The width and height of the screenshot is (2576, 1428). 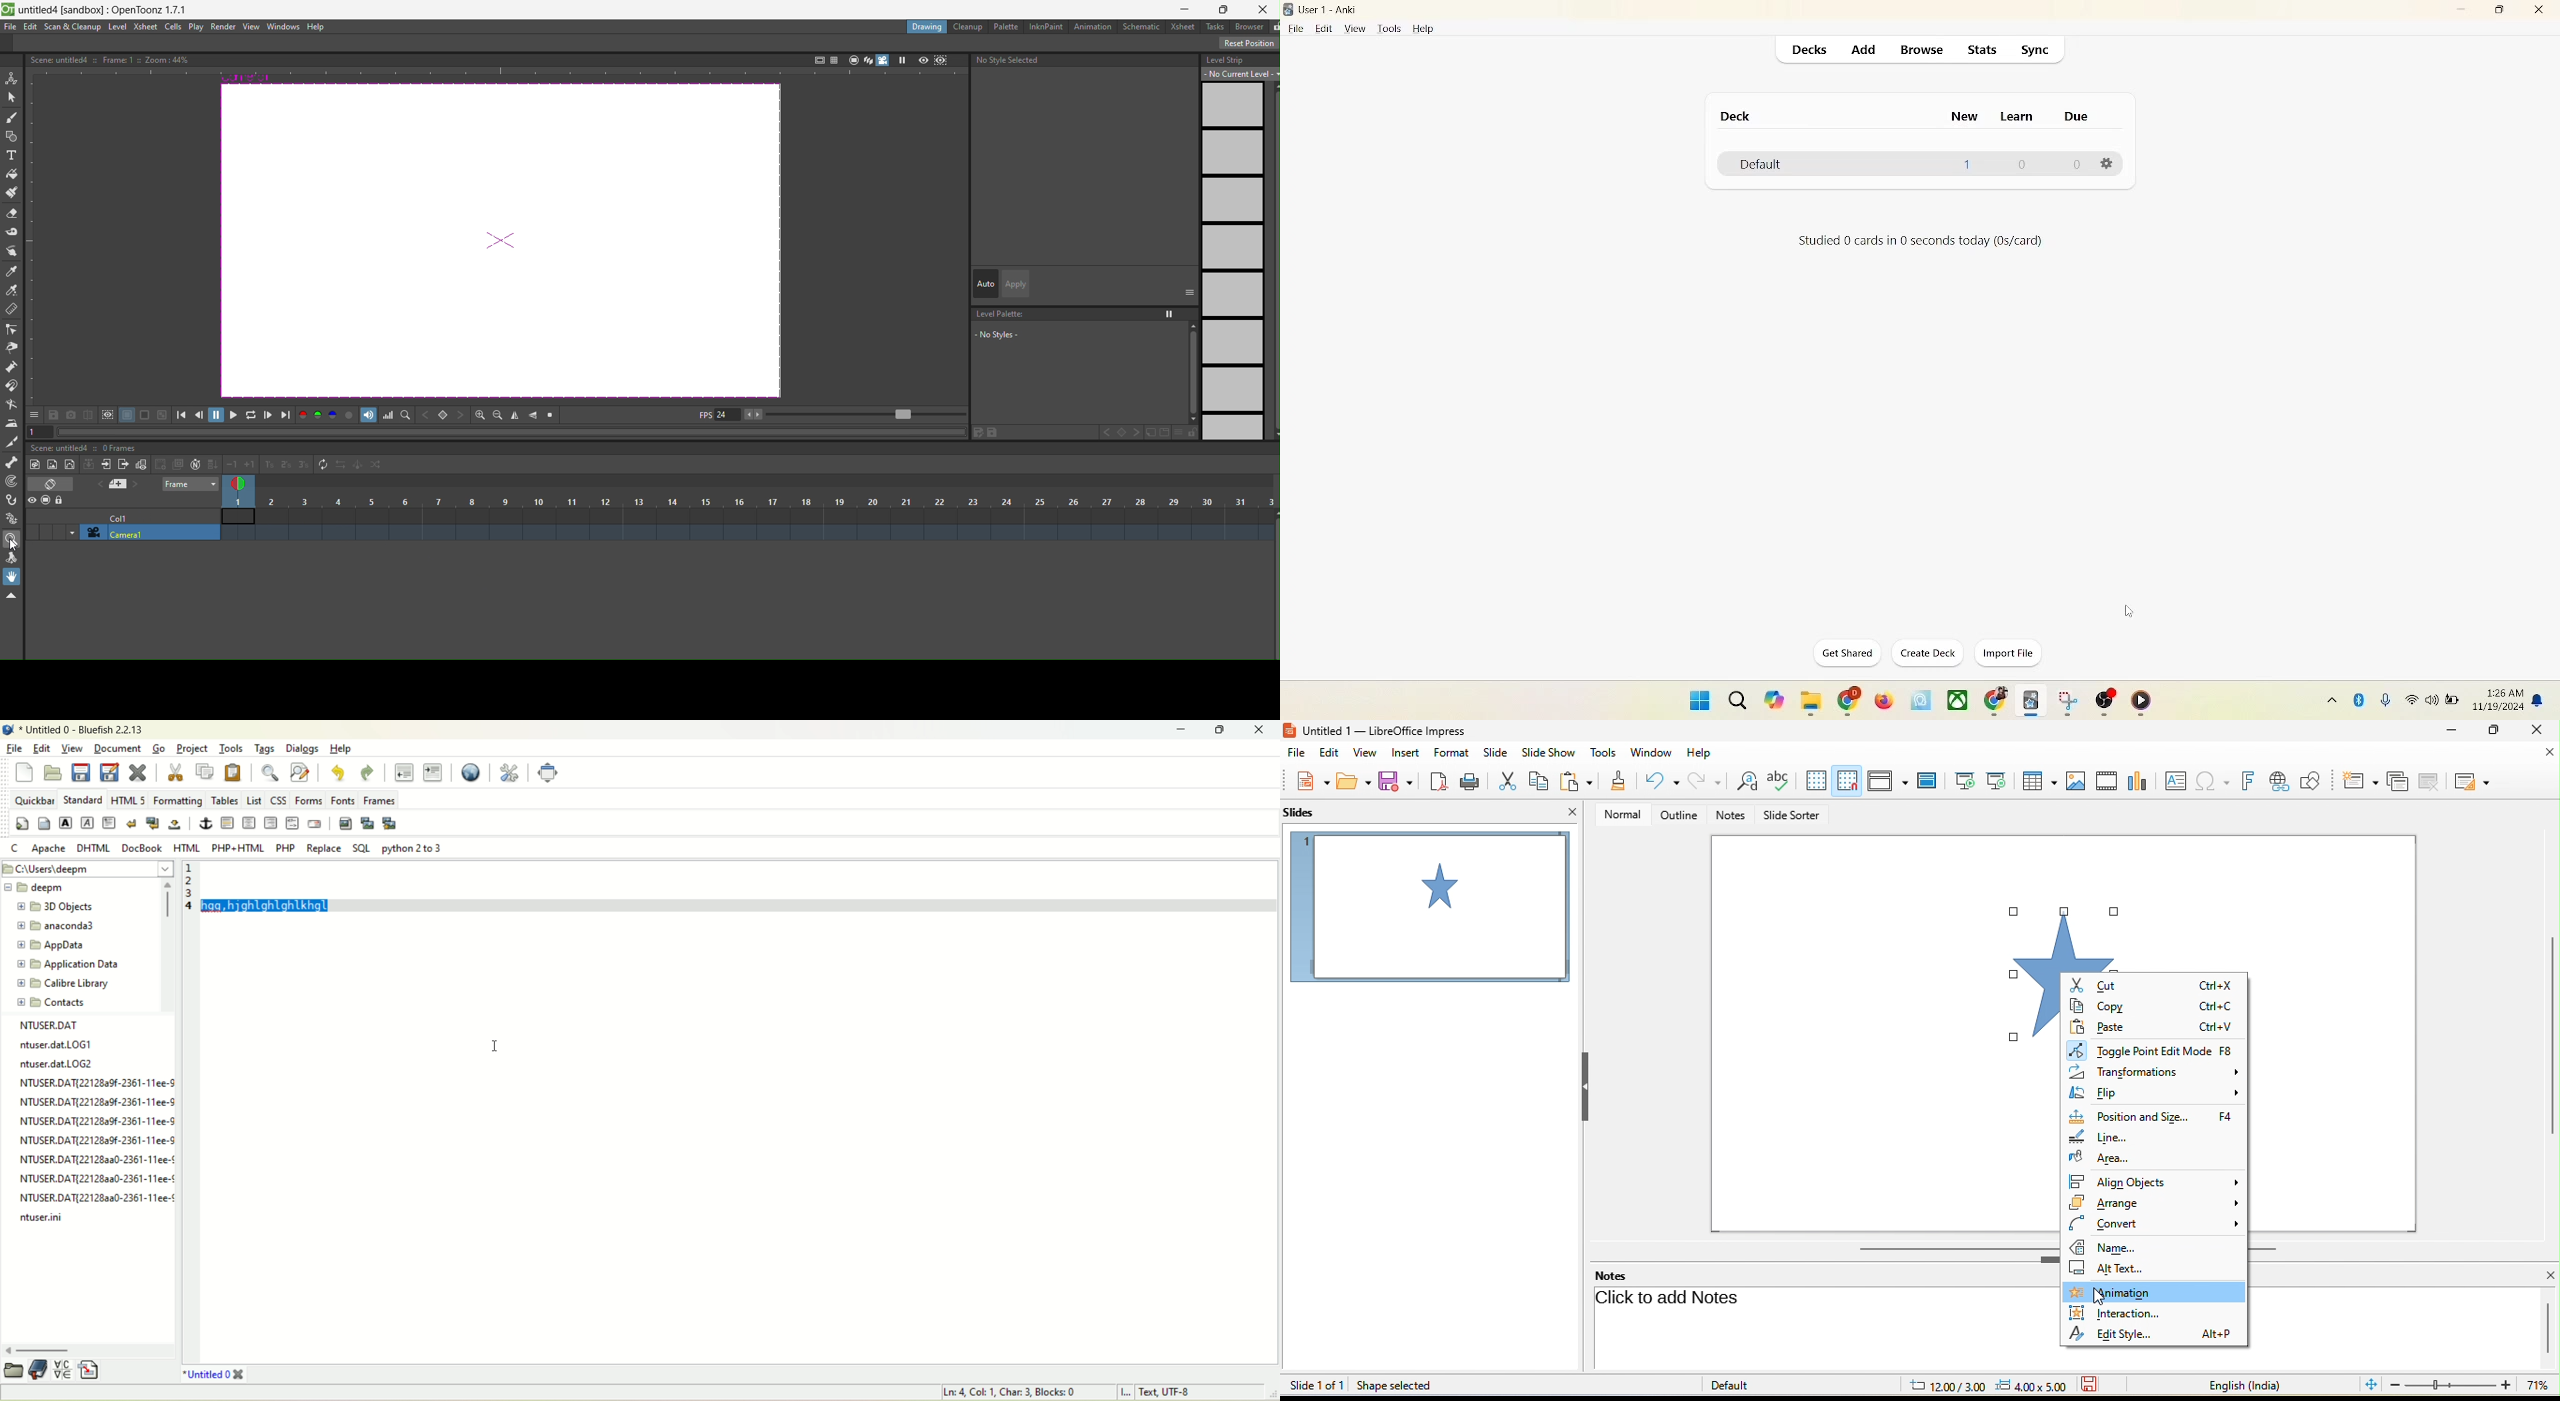 I want to click on Options, so click(x=2109, y=165).